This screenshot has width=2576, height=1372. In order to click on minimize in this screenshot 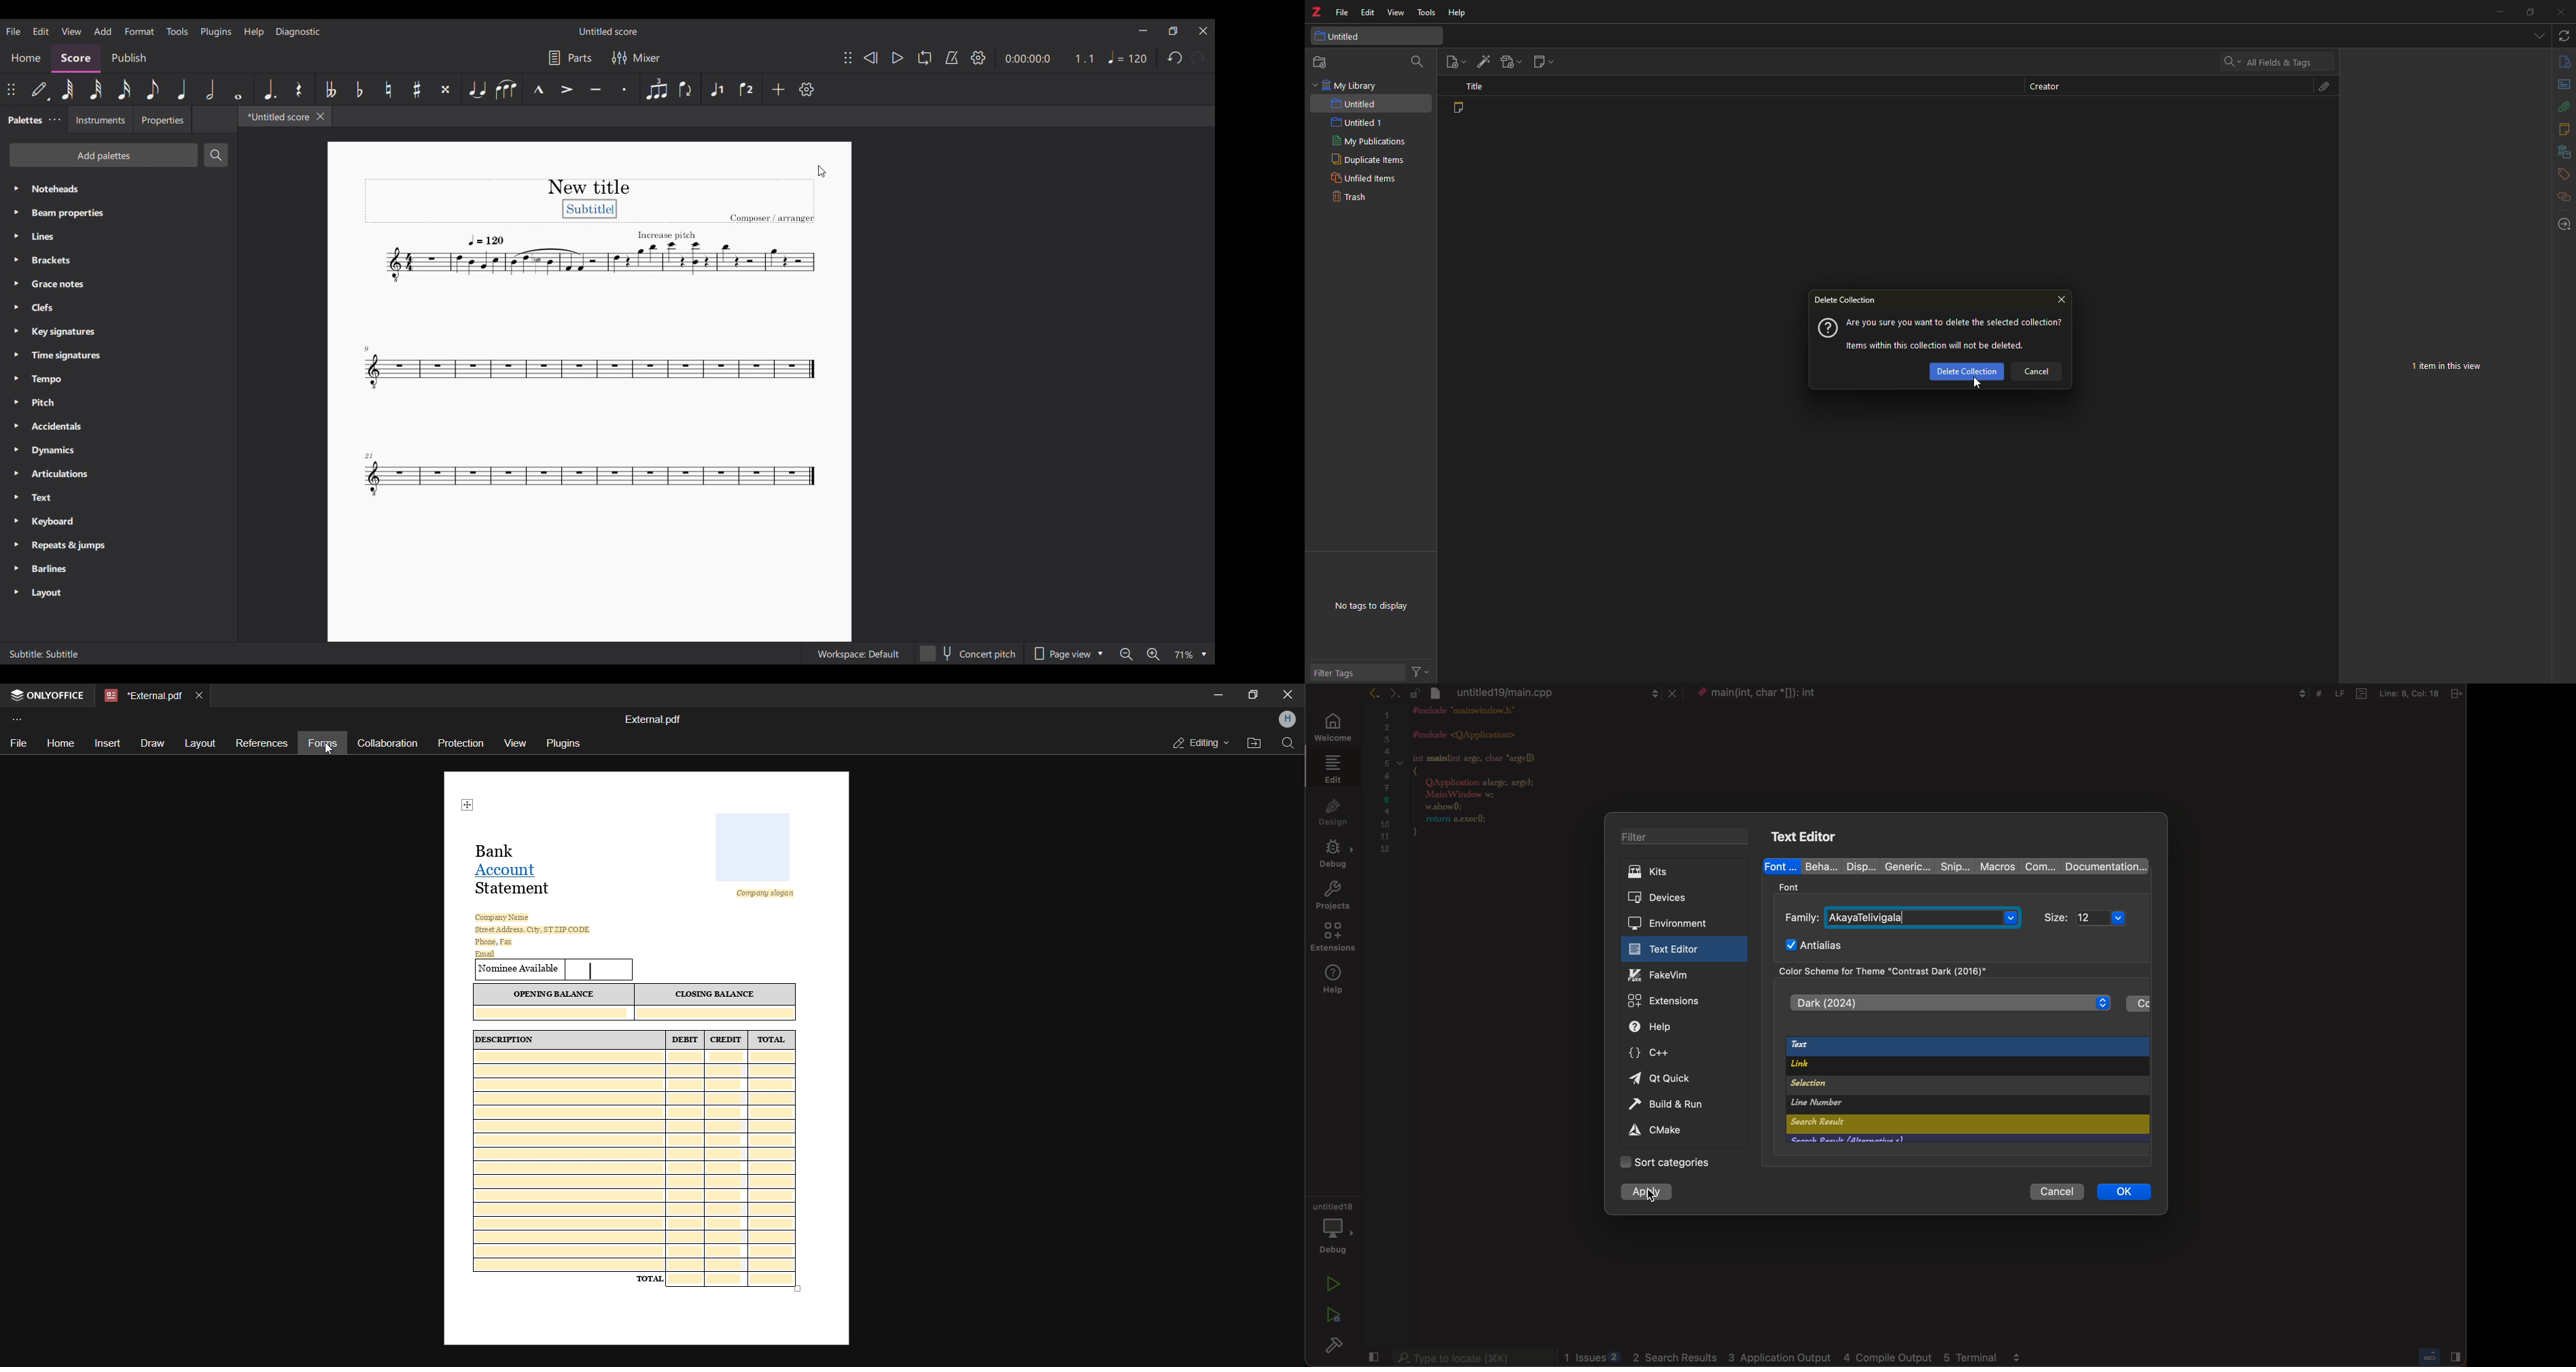, I will do `click(2496, 13)`.